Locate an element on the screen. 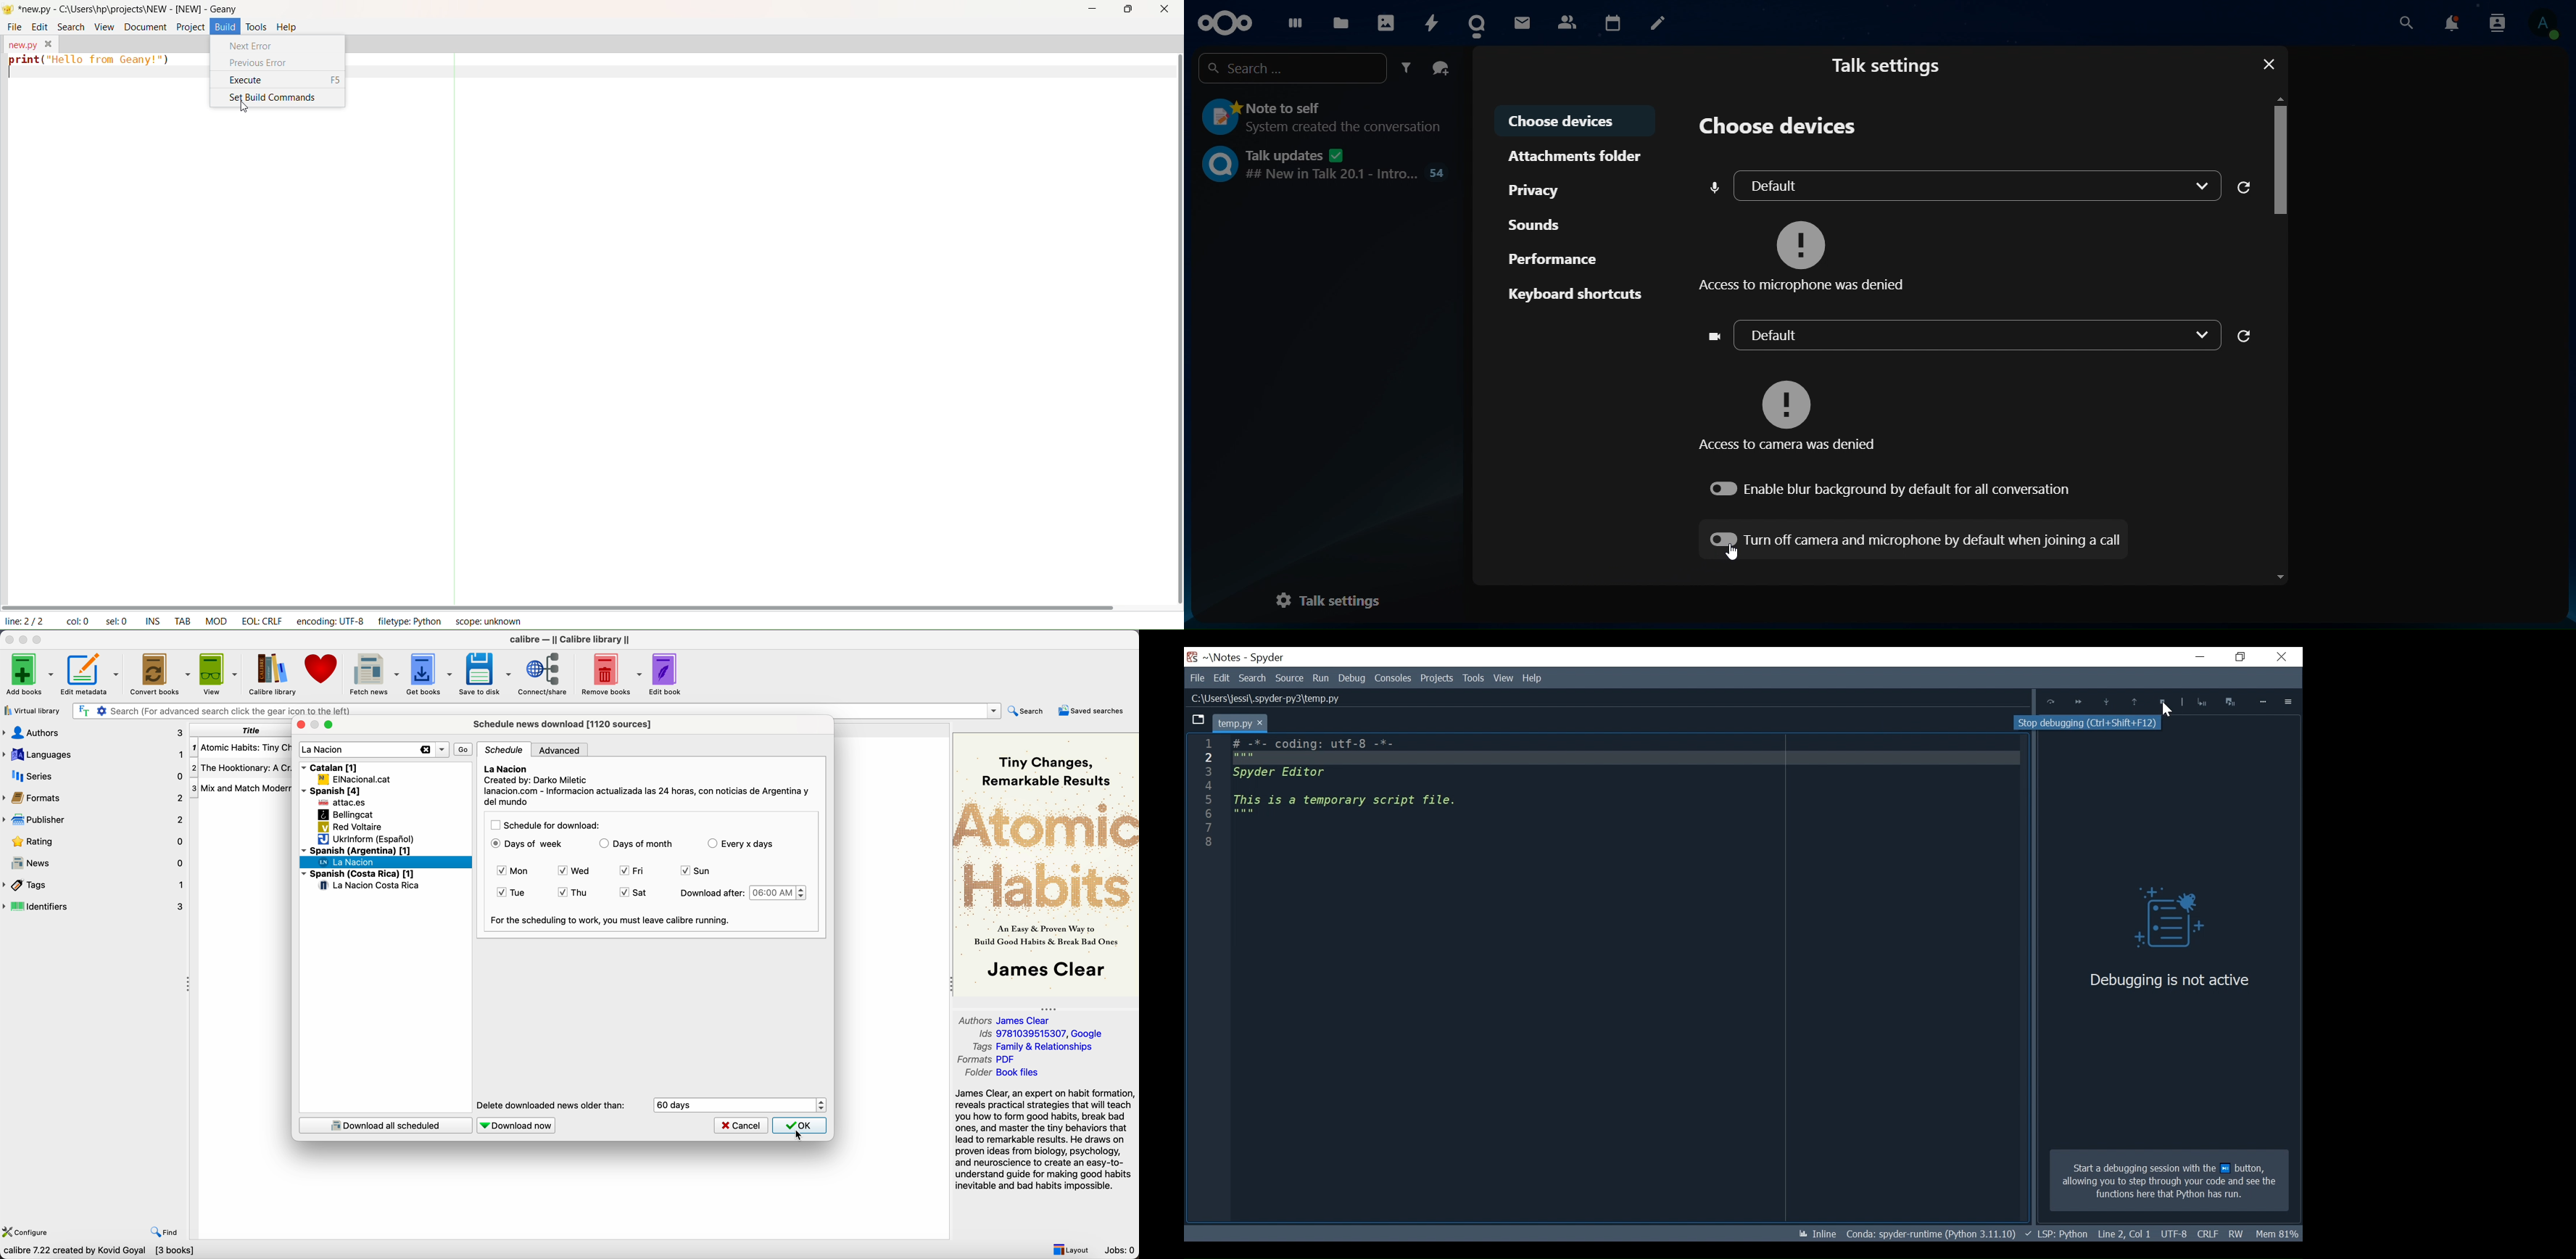 This screenshot has height=1260, width=2576. schedule for download: is located at coordinates (545, 826).